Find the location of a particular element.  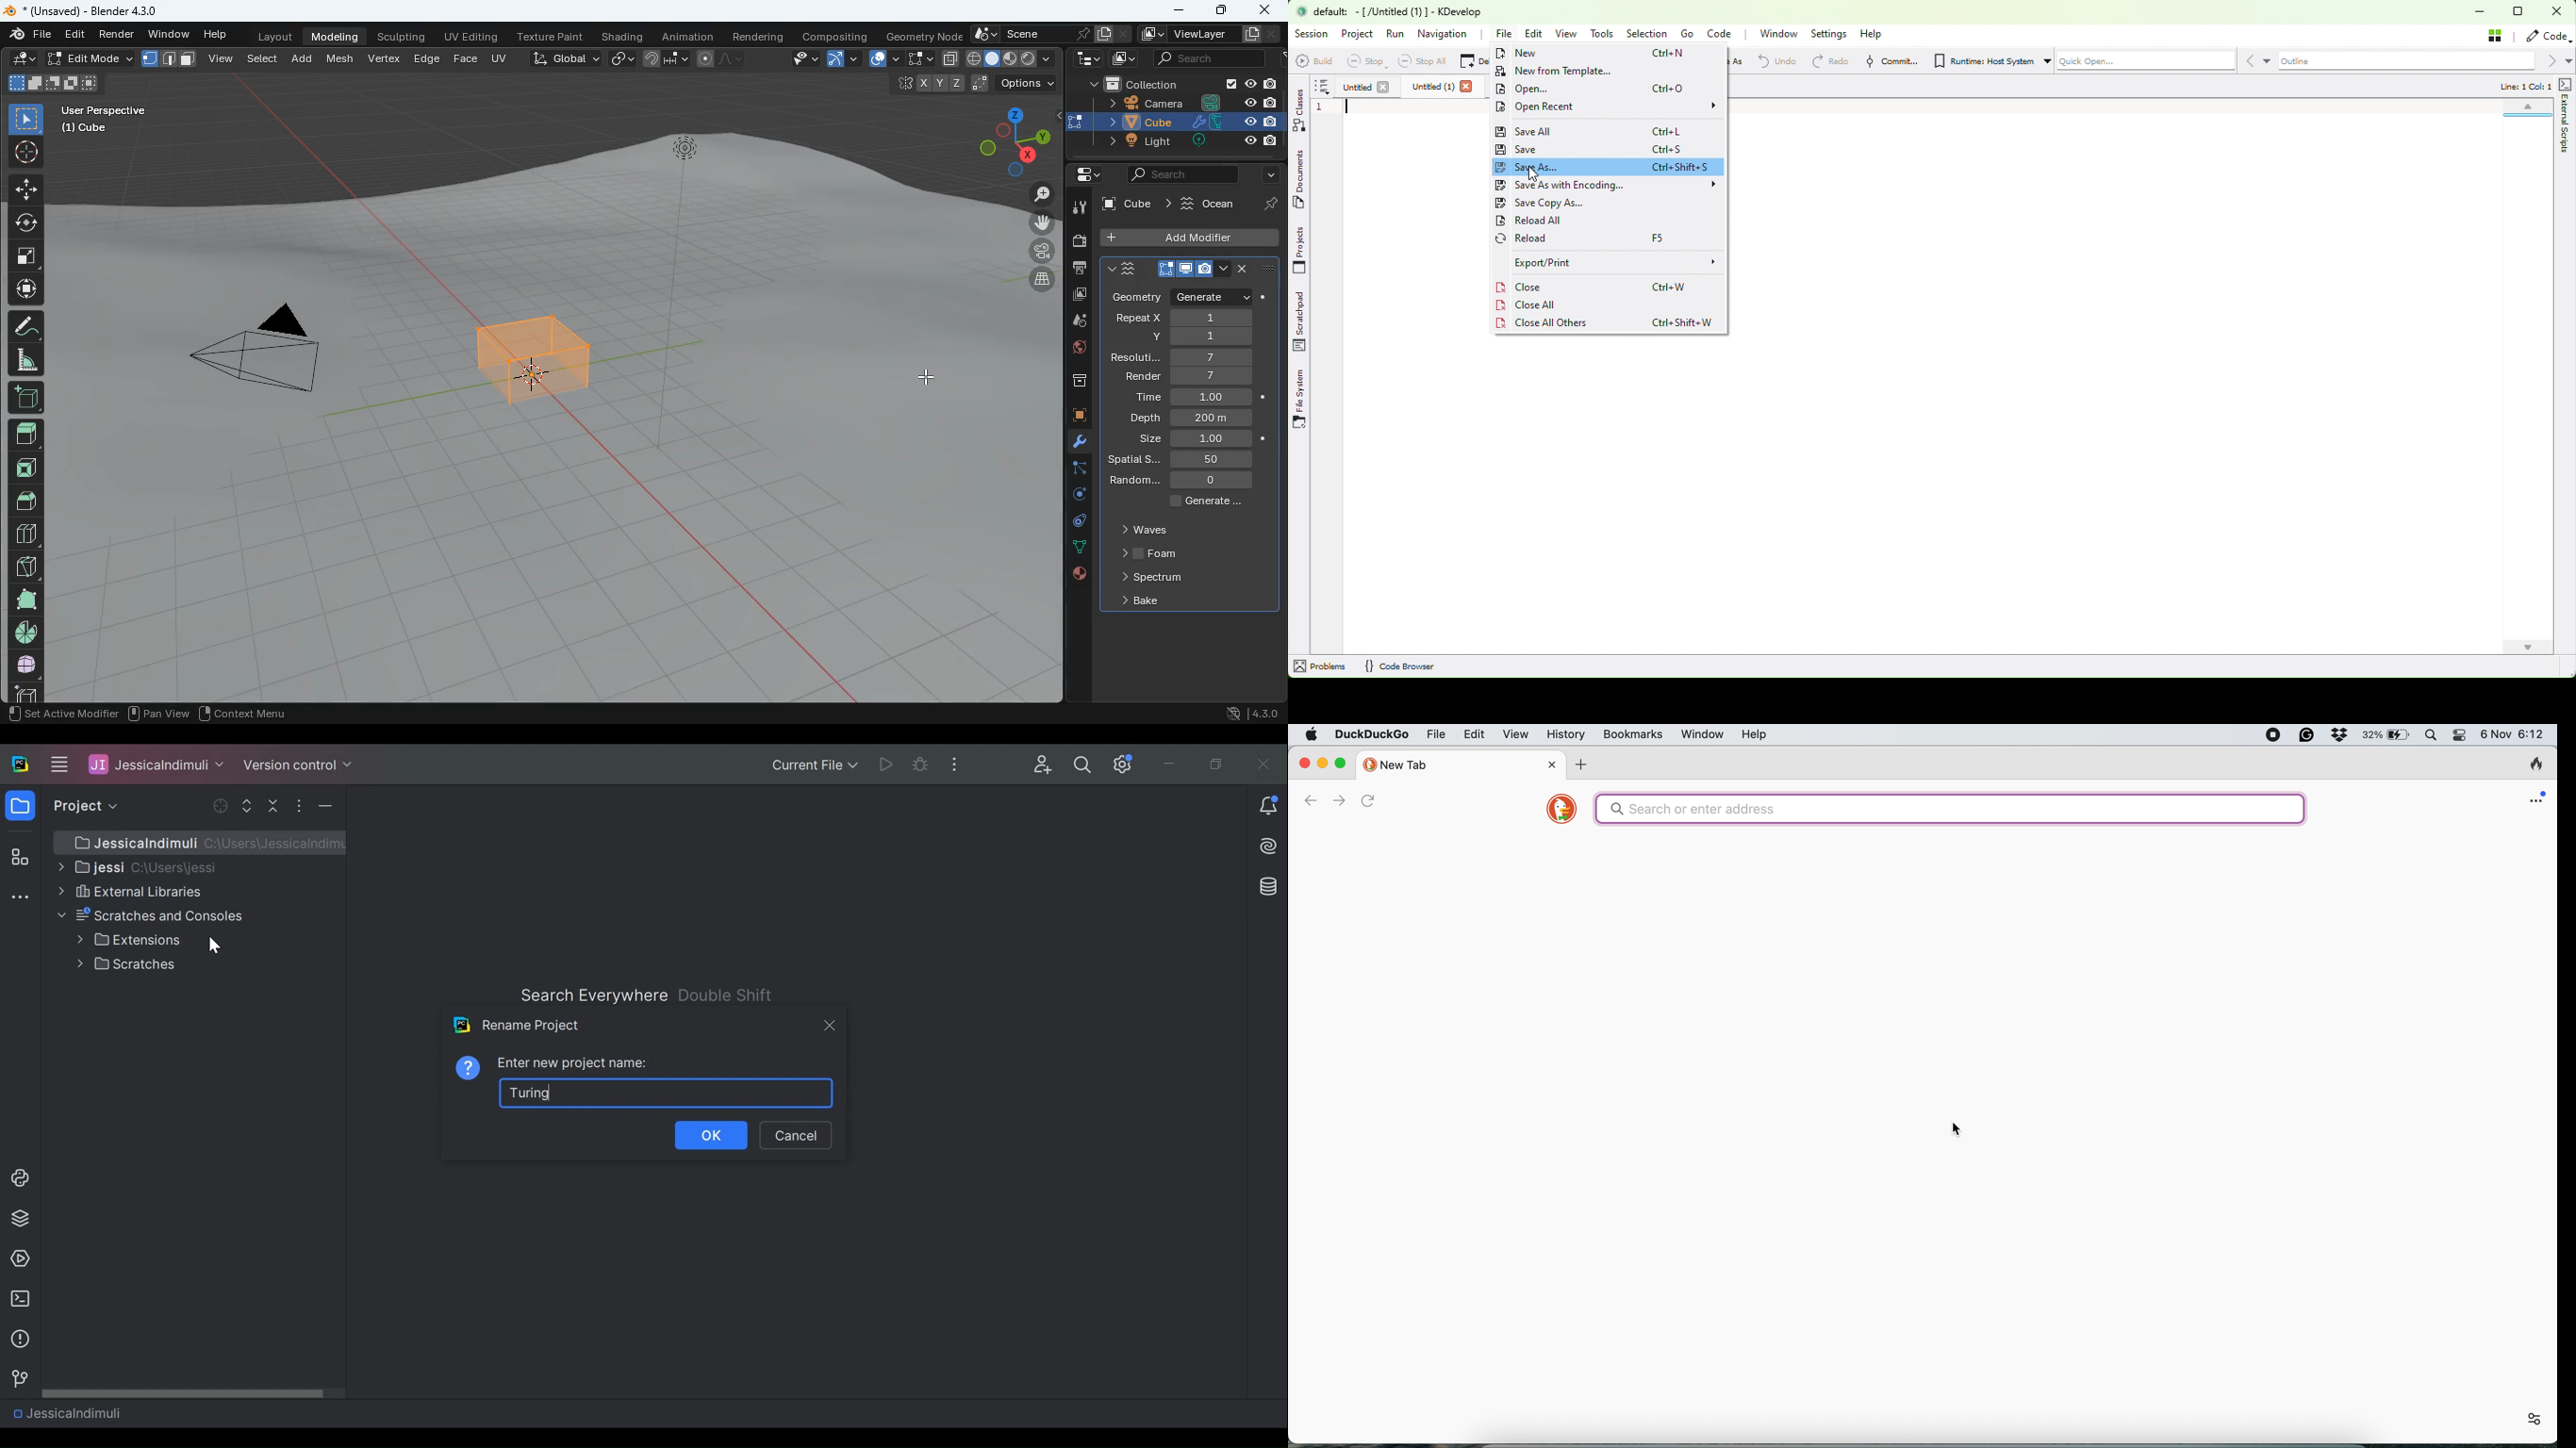

time is located at coordinates (1194, 395).